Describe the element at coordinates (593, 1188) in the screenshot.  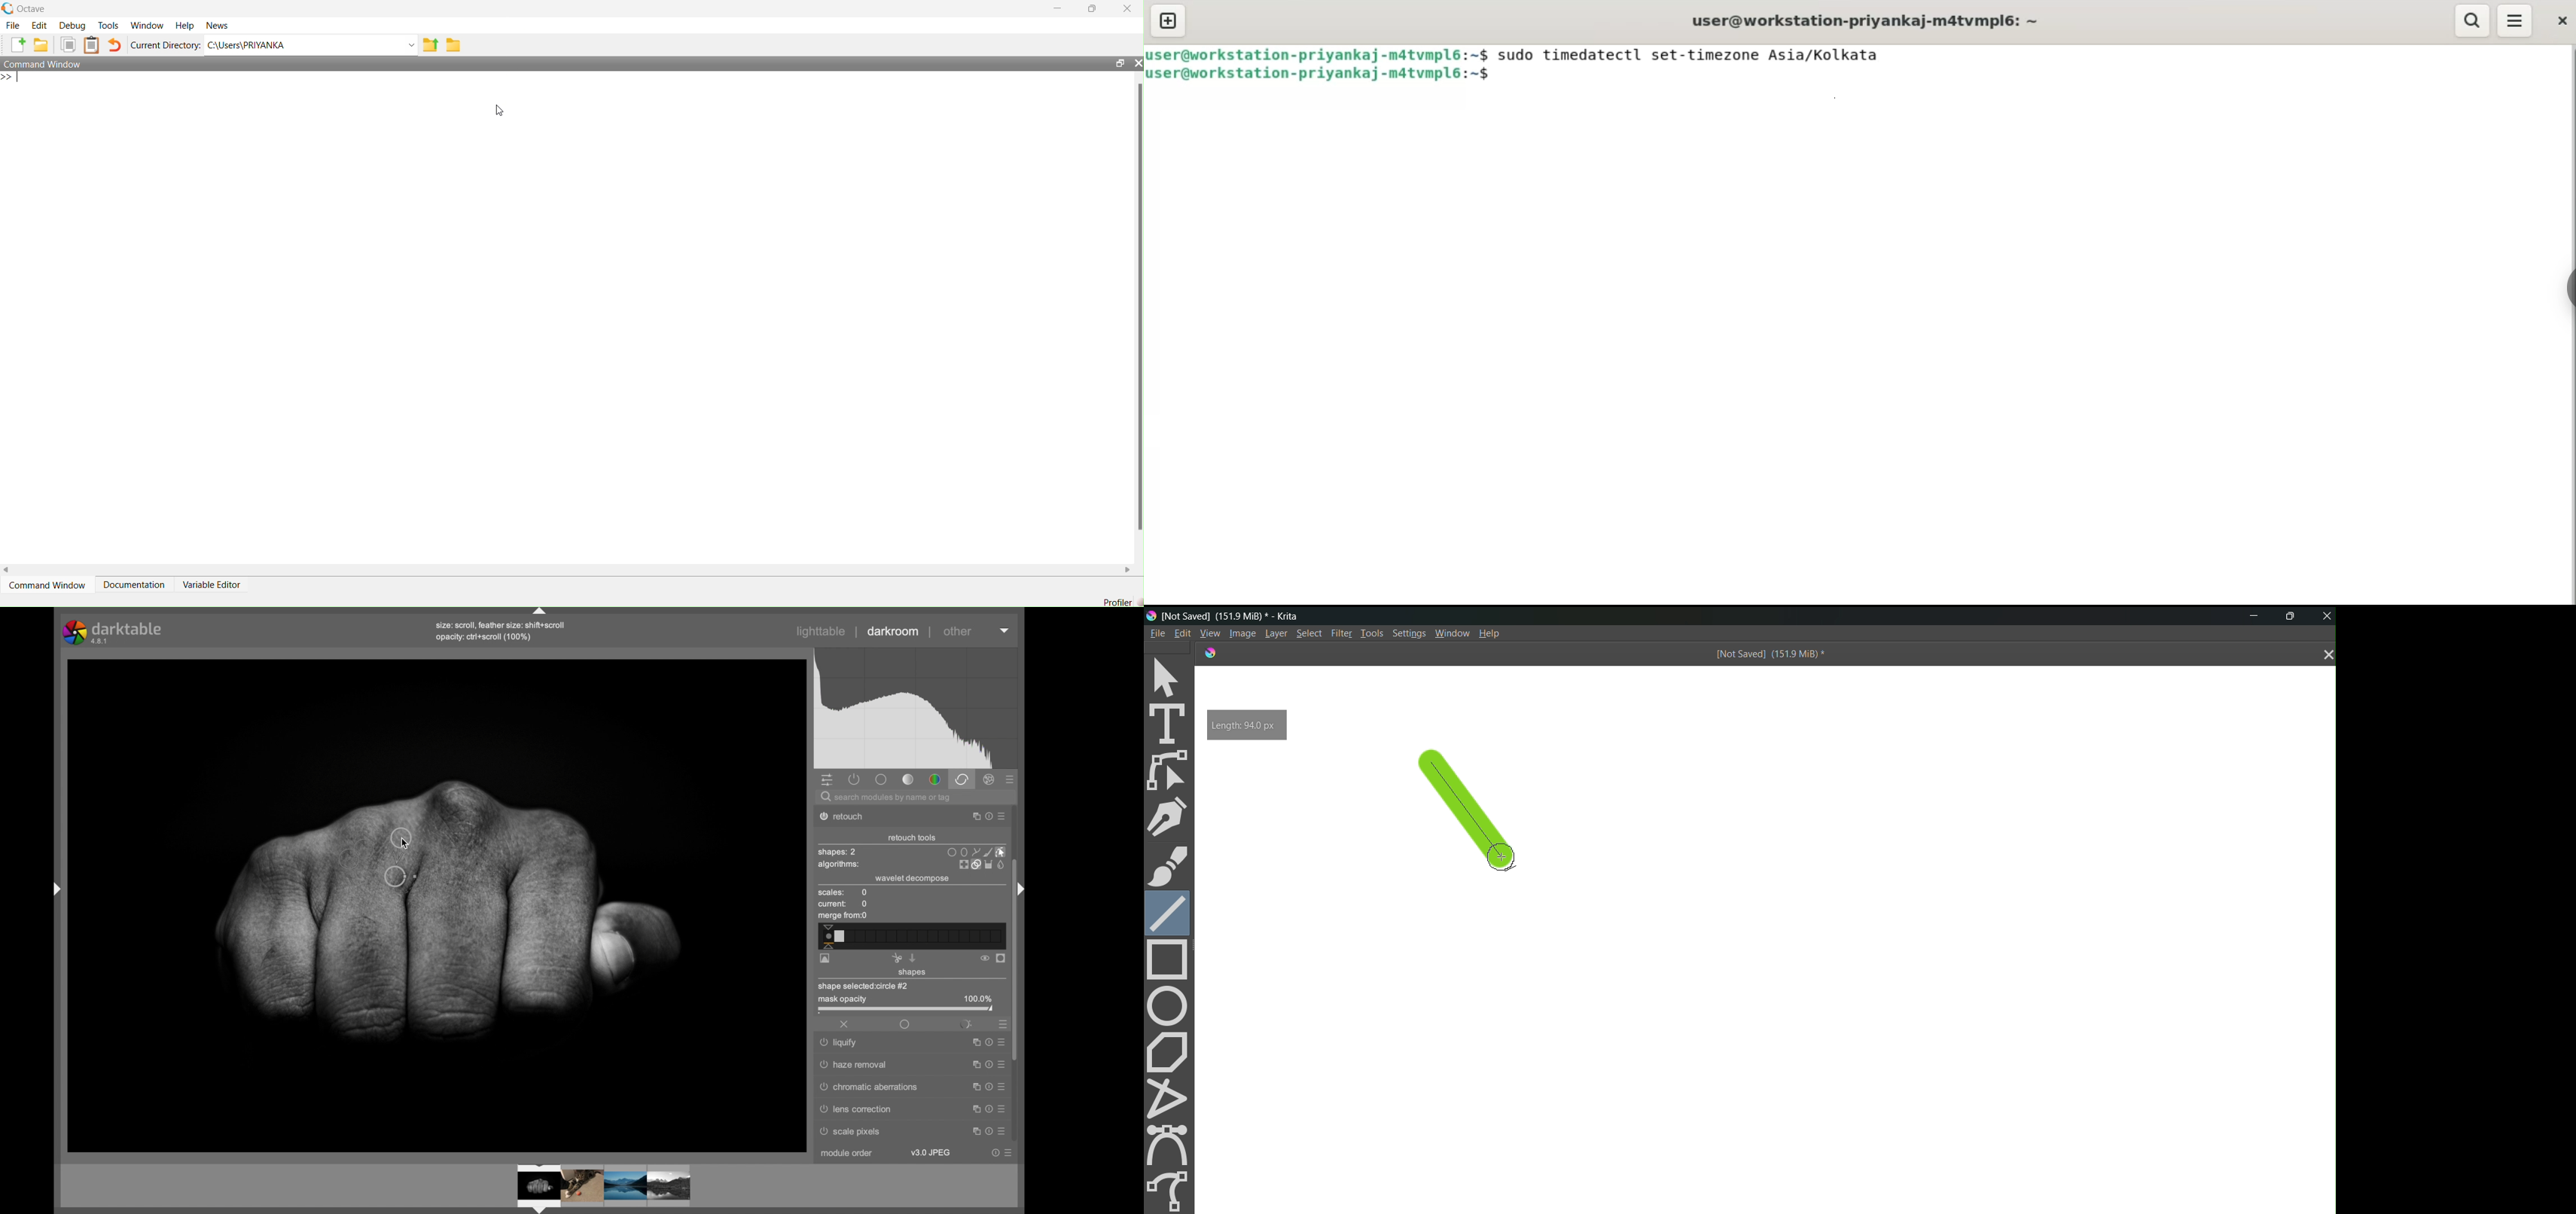
I see `image peview` at that location.